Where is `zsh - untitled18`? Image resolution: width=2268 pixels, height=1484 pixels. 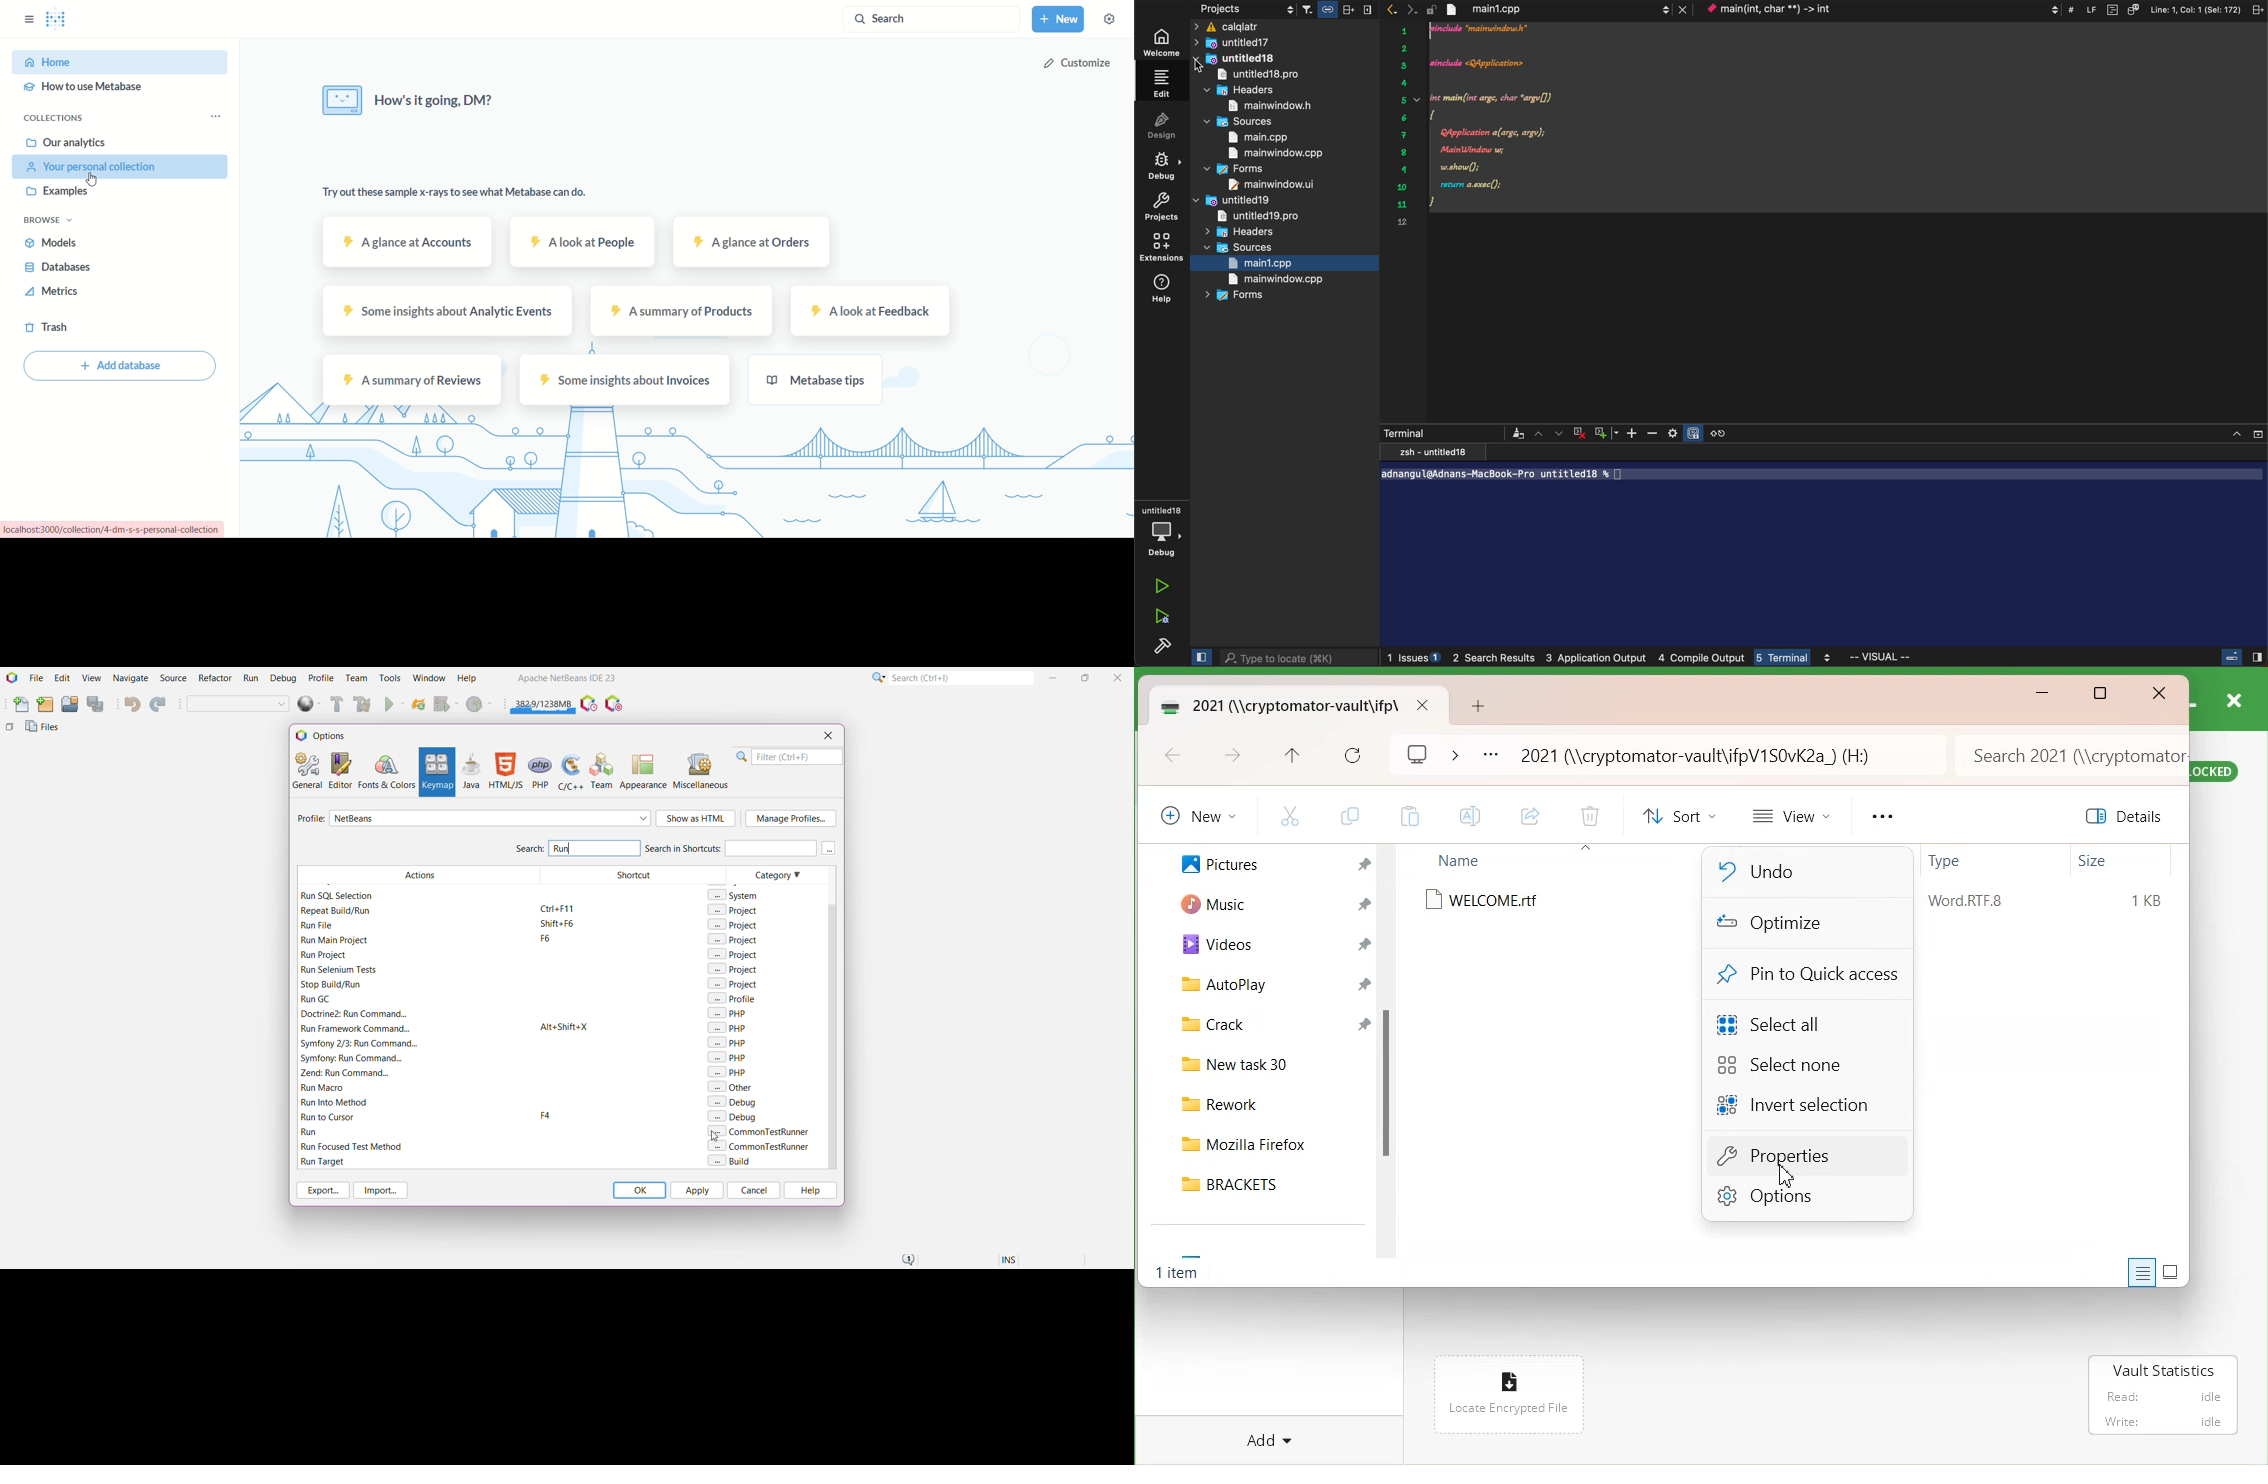 zsh - untitled18 is located at coordinates (1429, 454).